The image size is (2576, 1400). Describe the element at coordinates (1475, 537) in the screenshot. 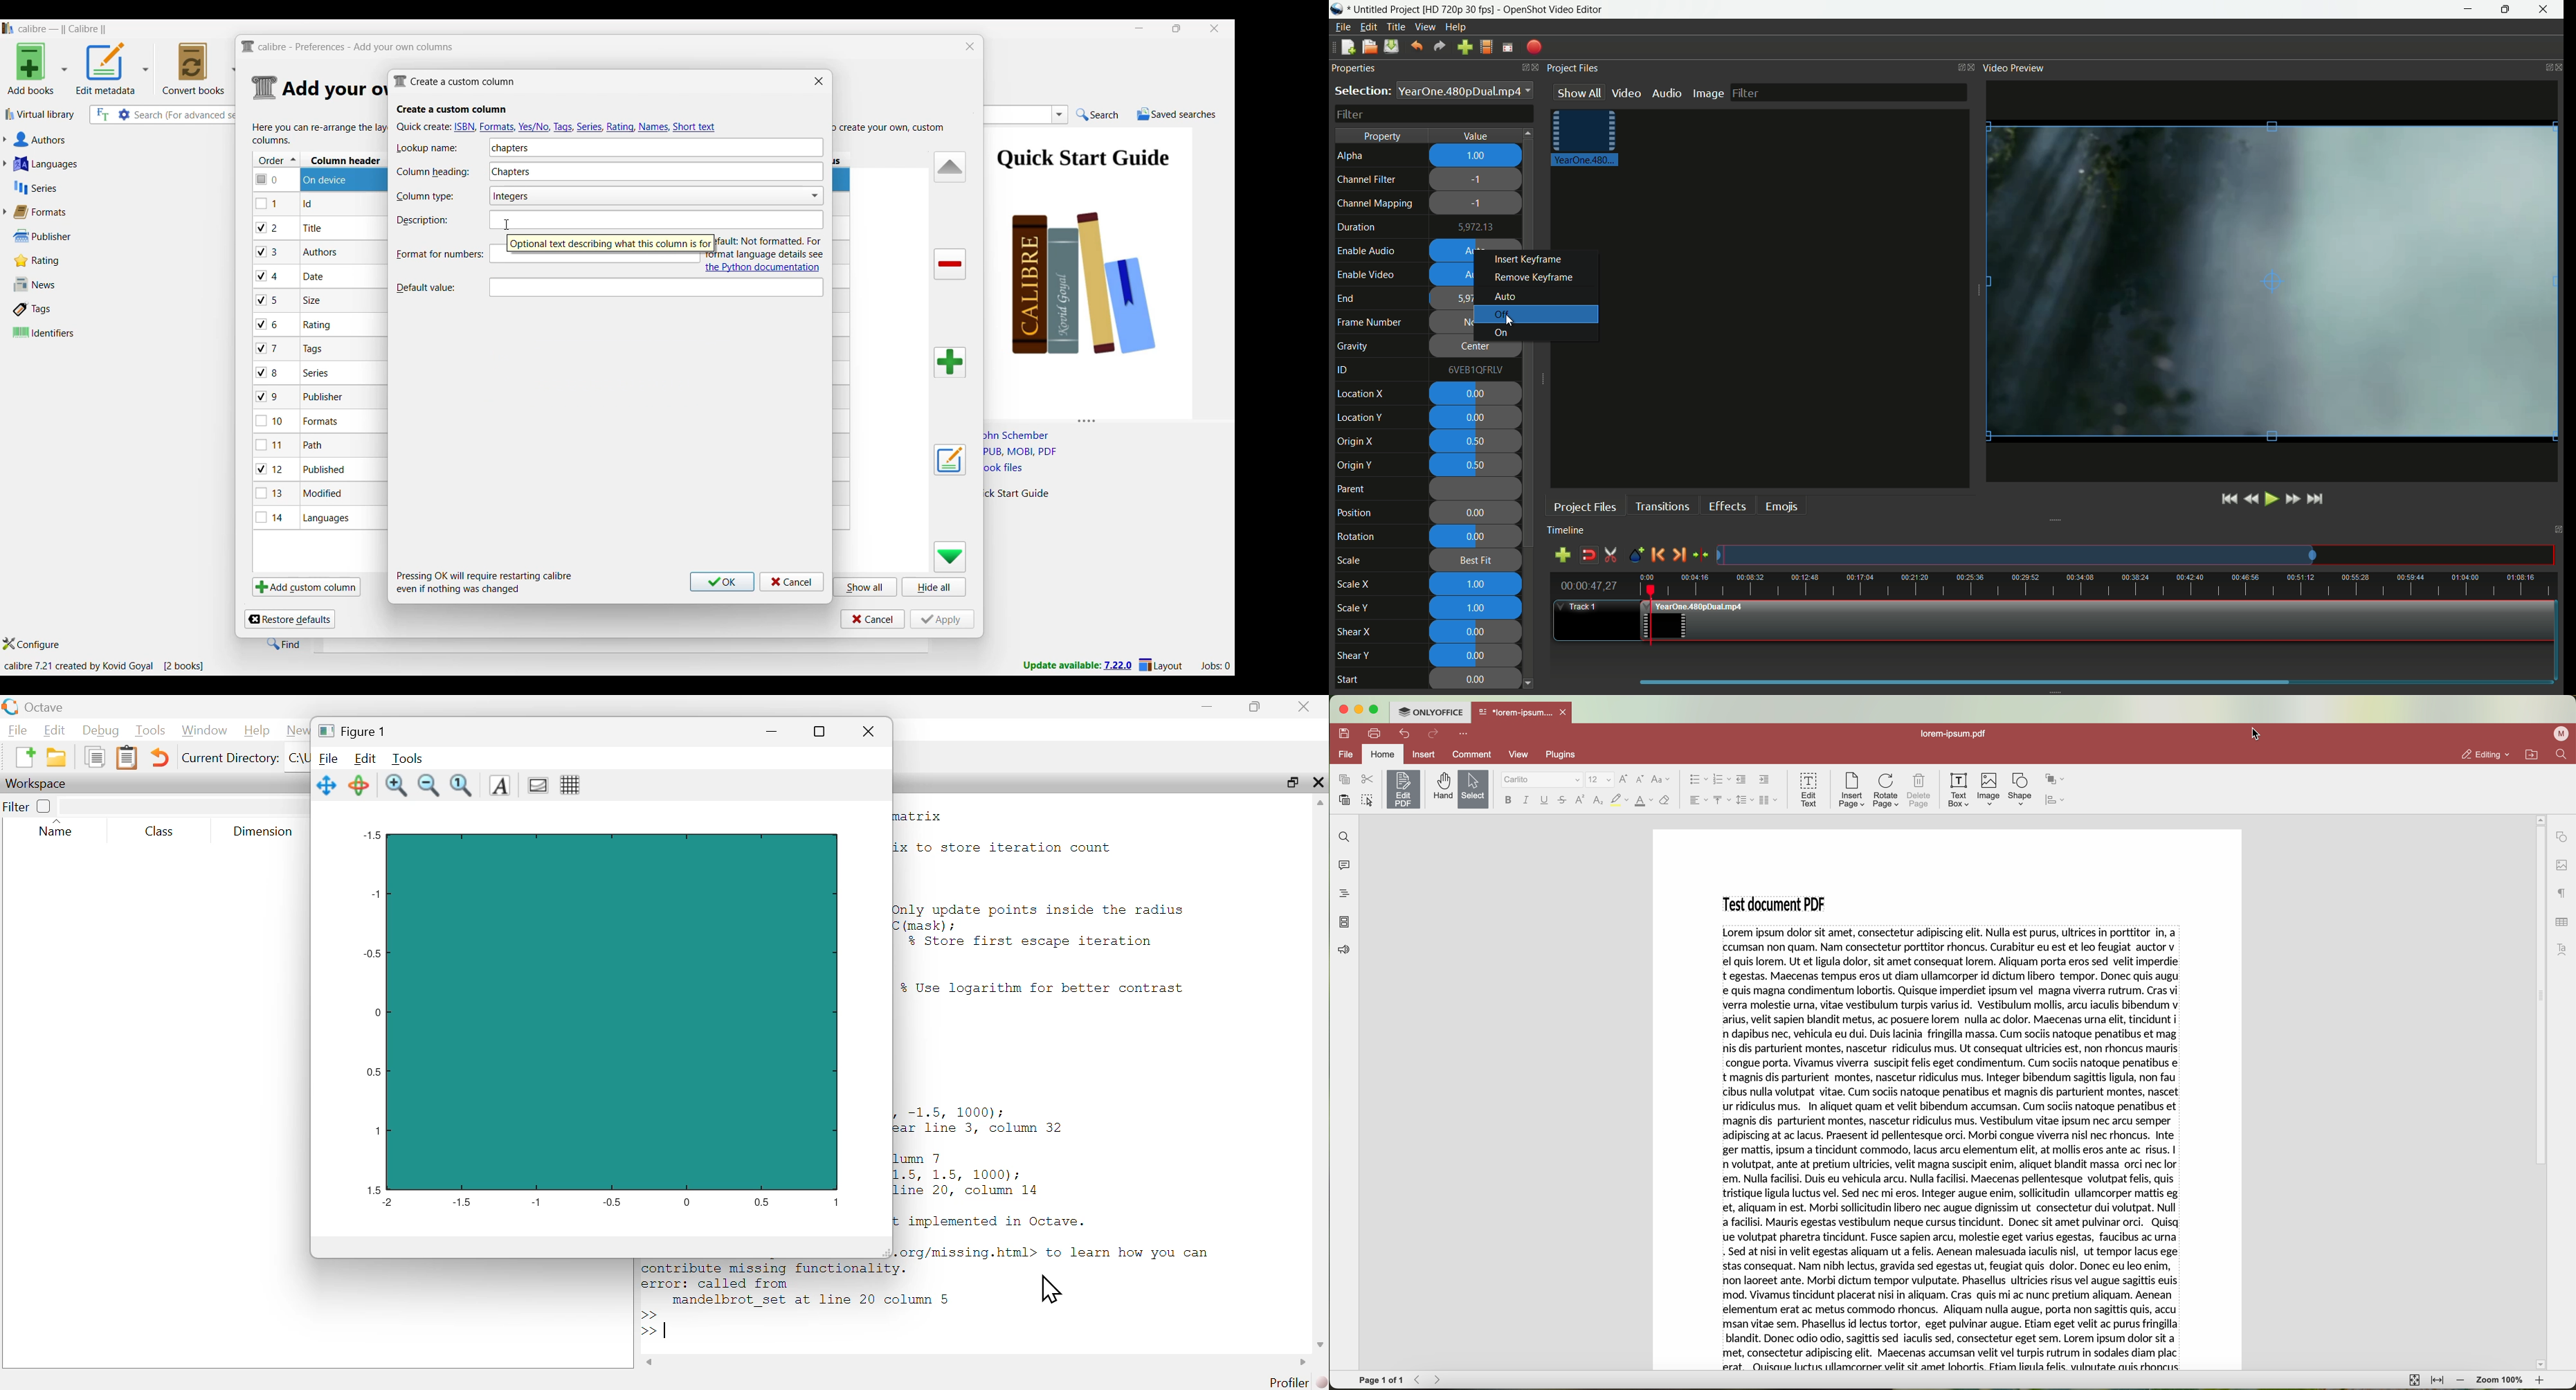

I see `0.00` at that location.